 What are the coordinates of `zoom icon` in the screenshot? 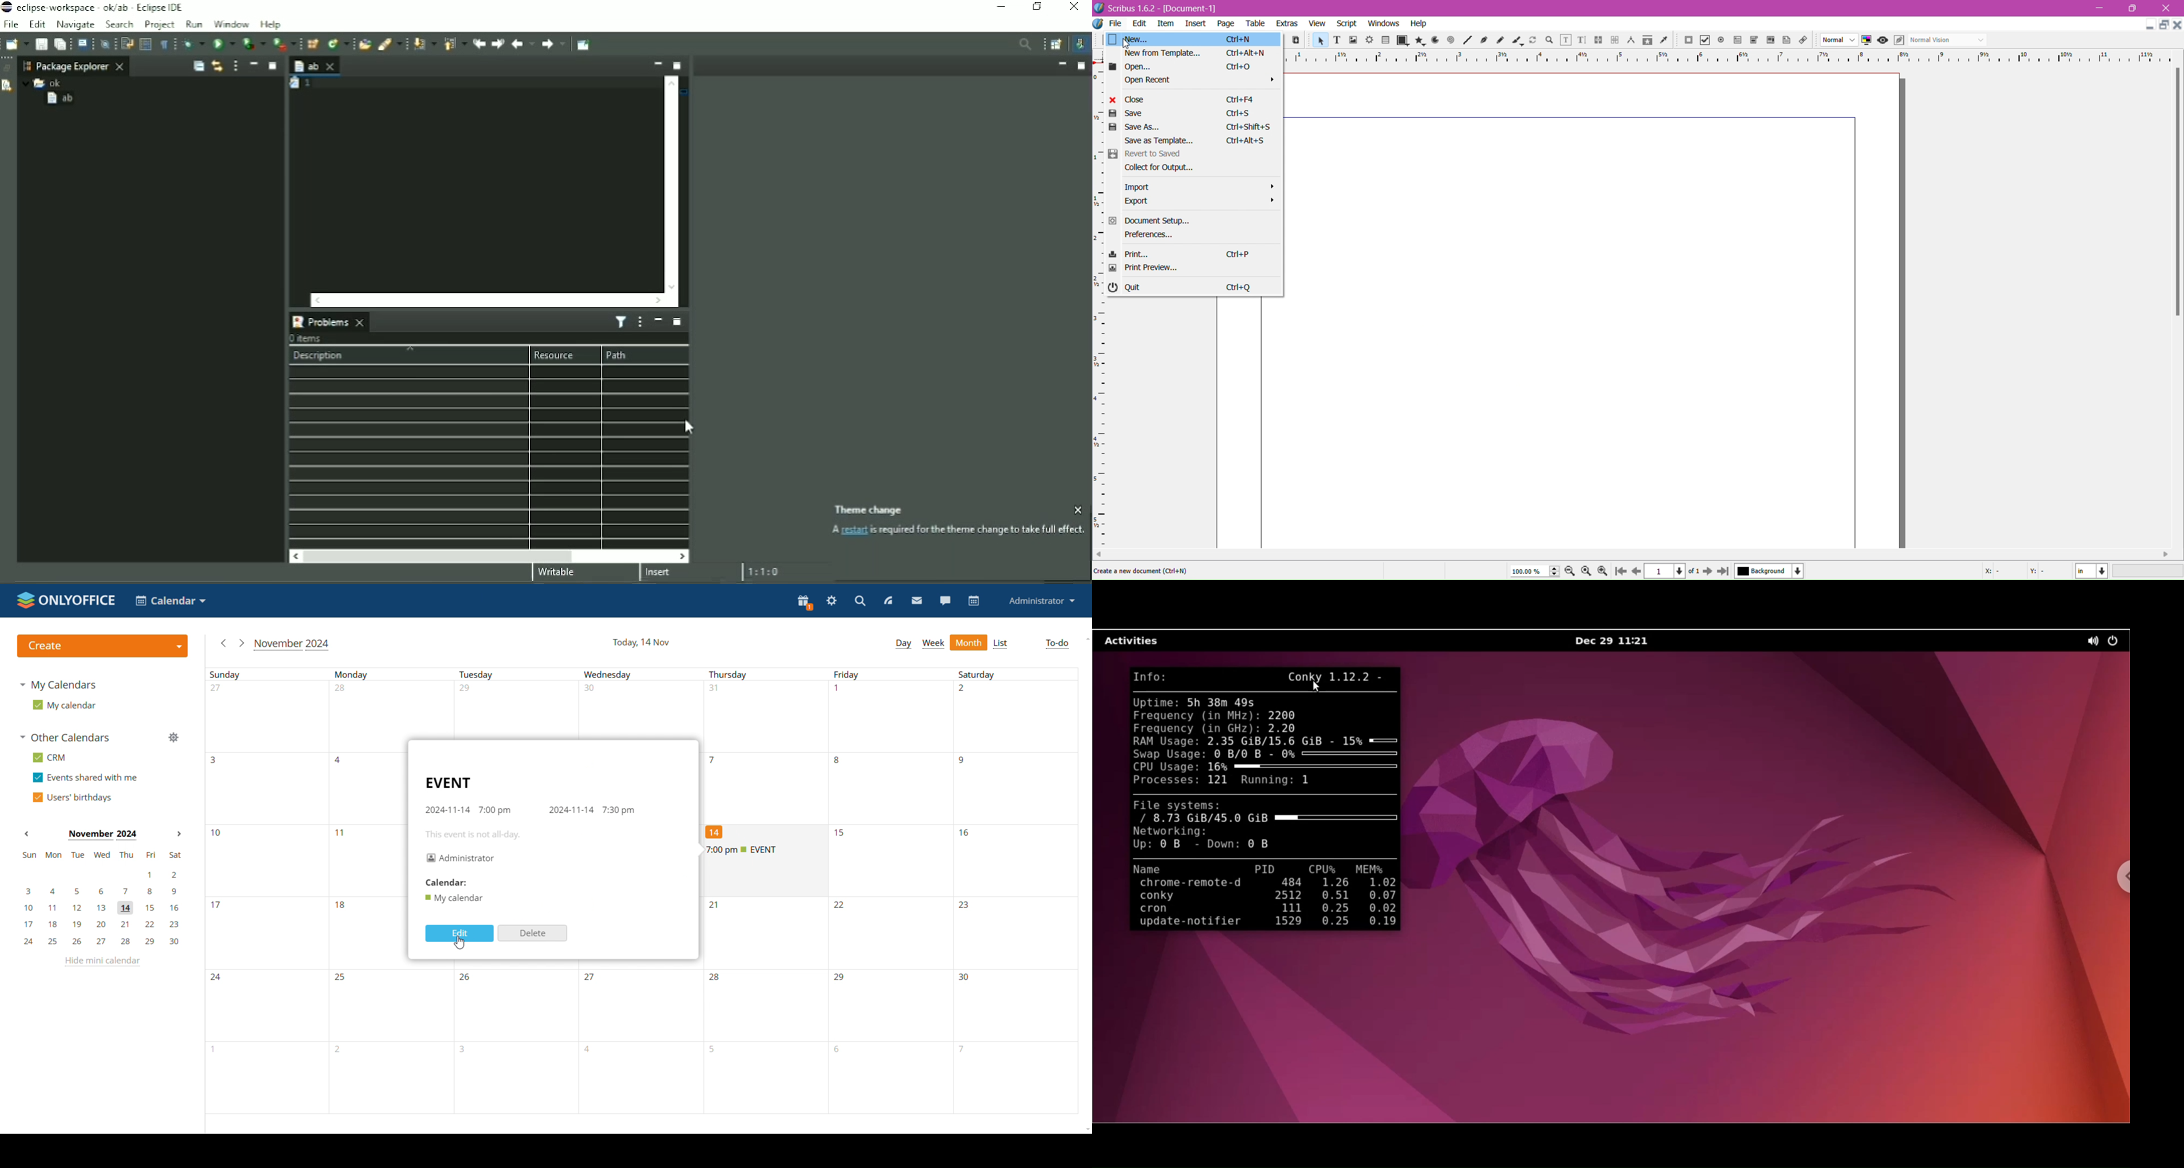 It's located at (1606, 571).